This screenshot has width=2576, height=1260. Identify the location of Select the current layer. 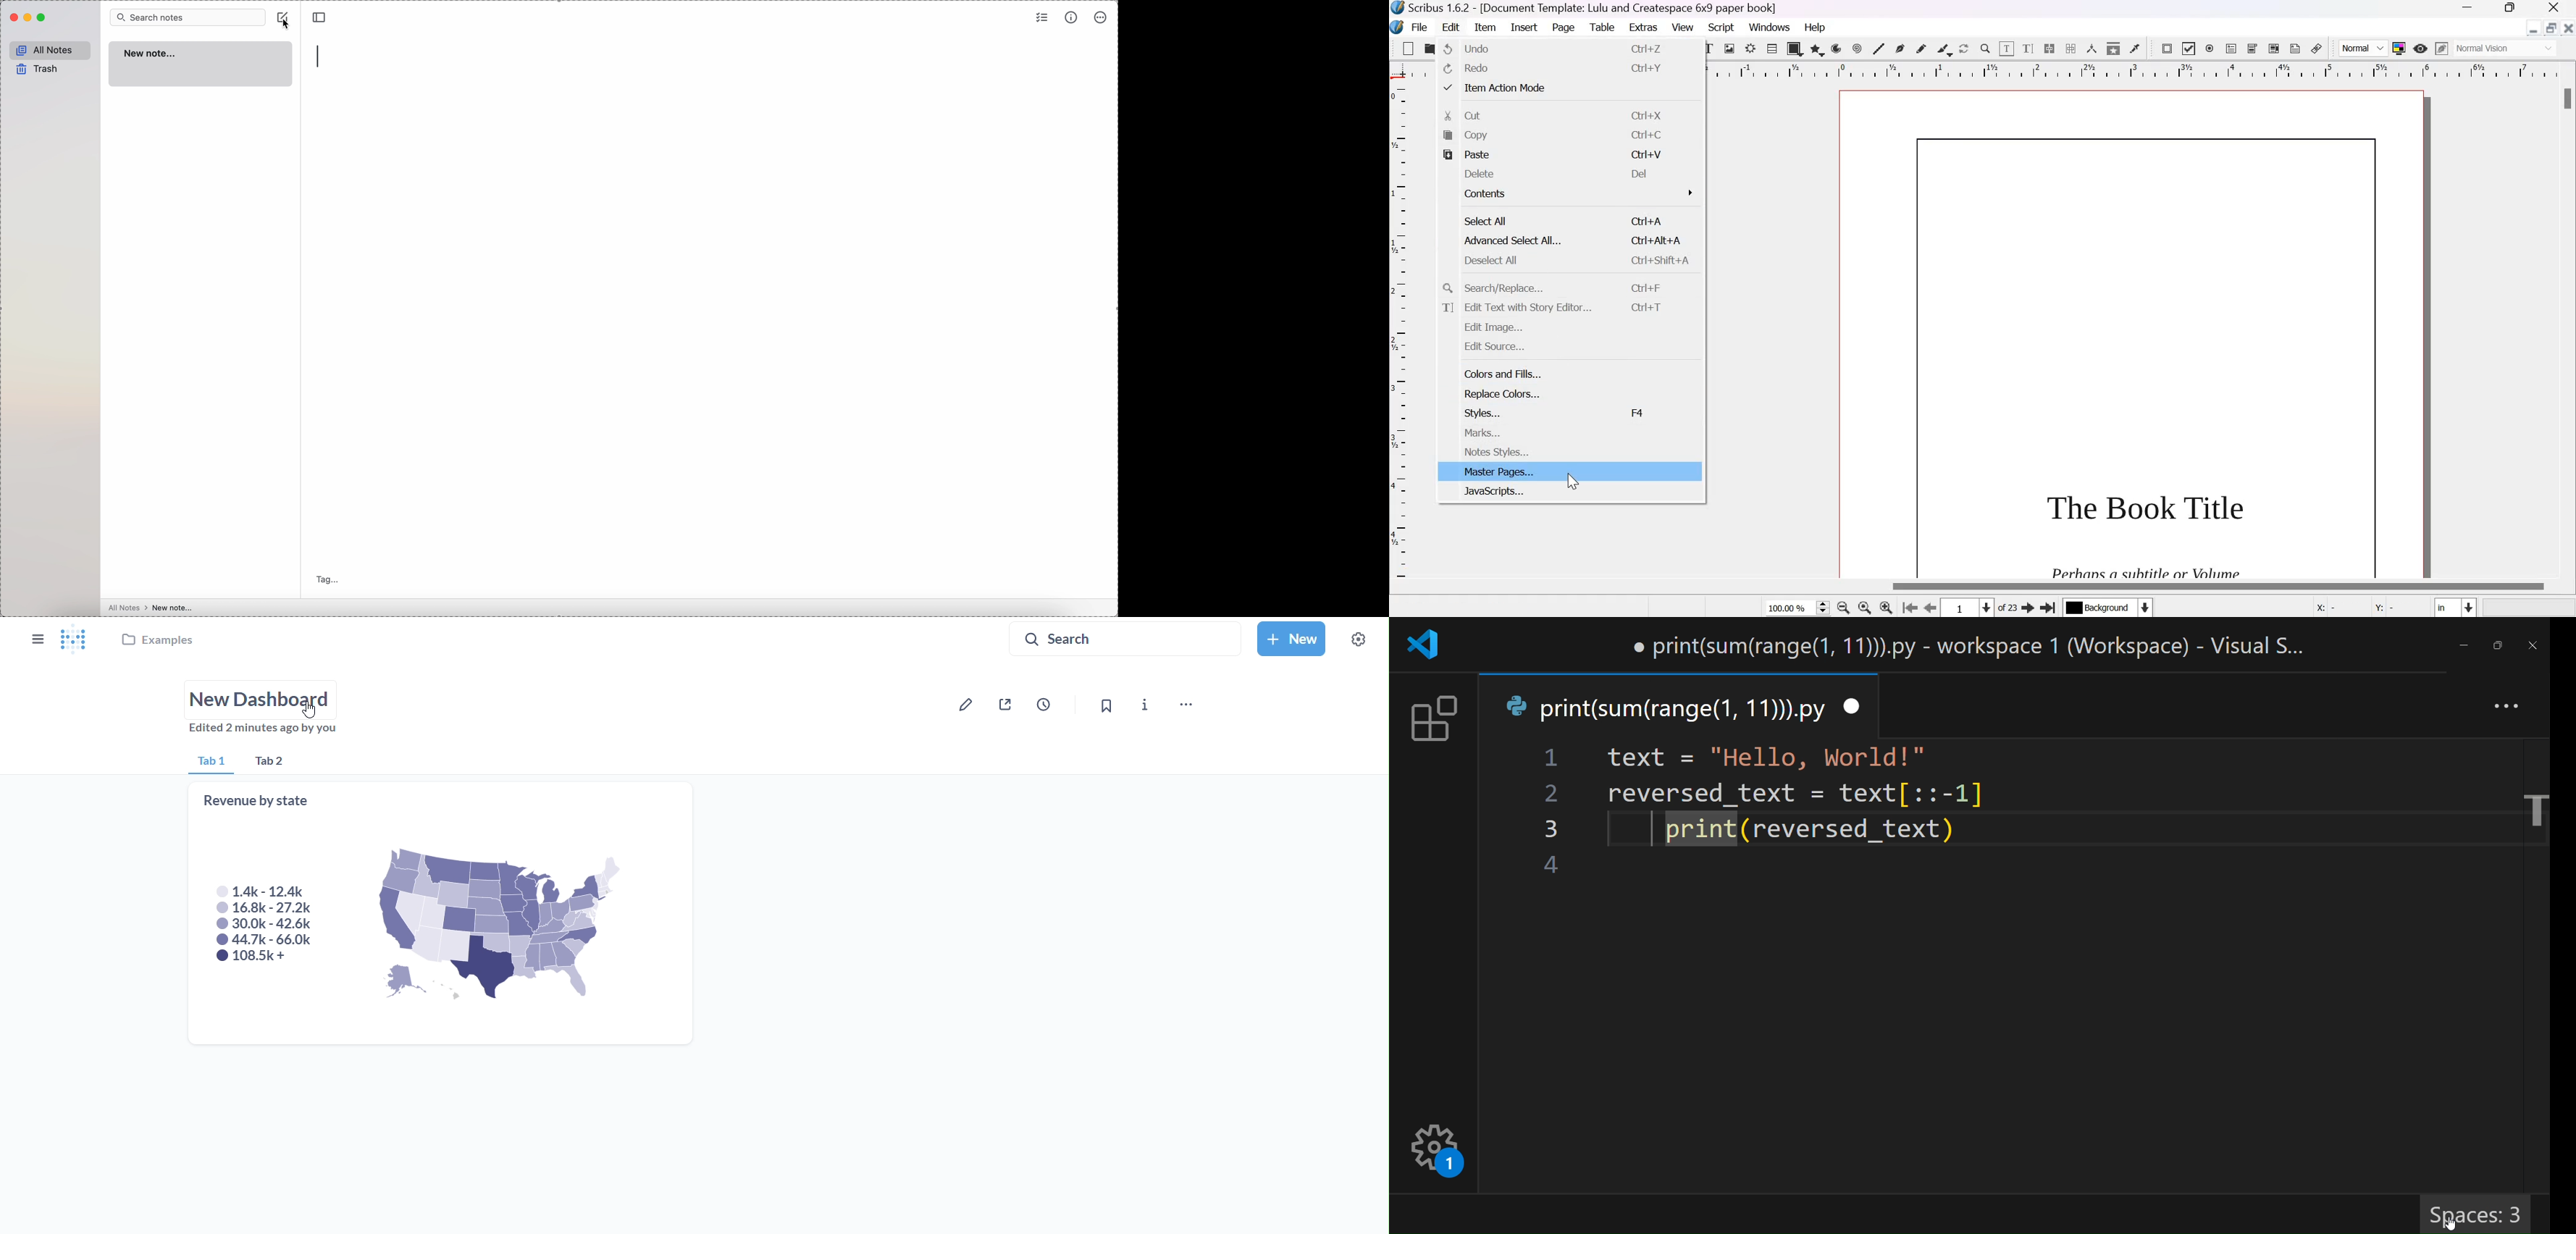
(2108, 607).